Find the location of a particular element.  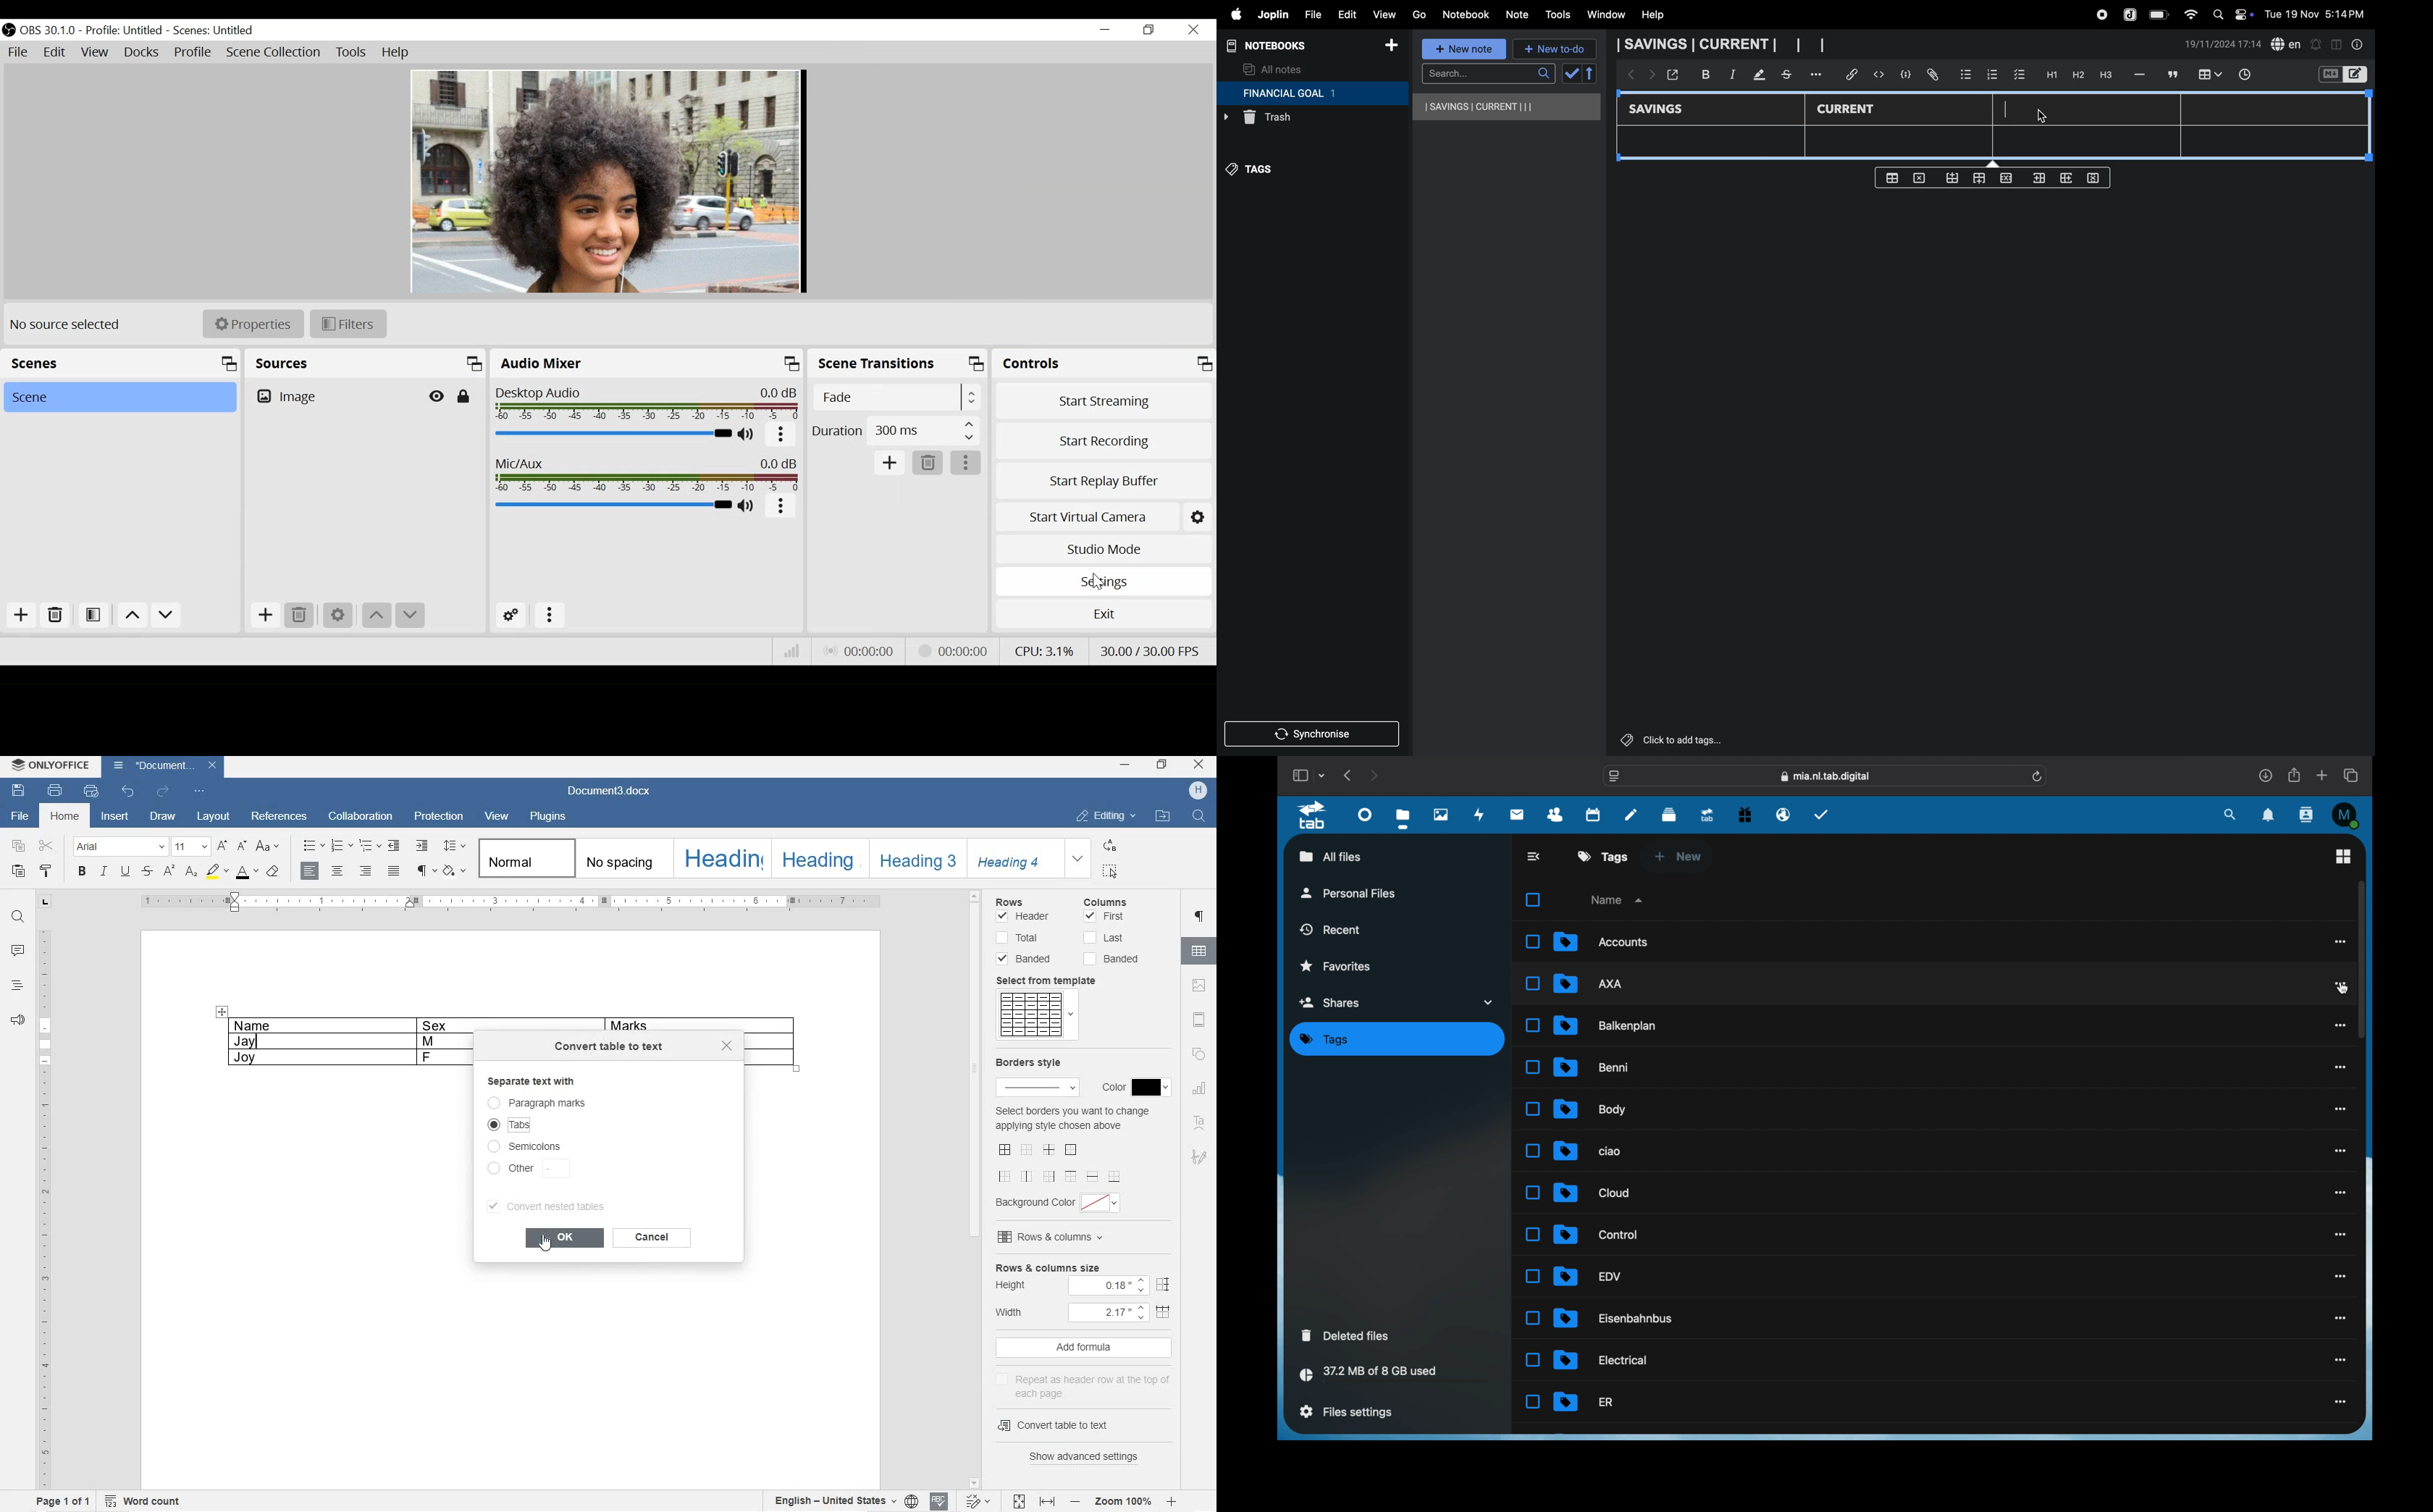

reverse sort order is located at coordinates (1591, 74).